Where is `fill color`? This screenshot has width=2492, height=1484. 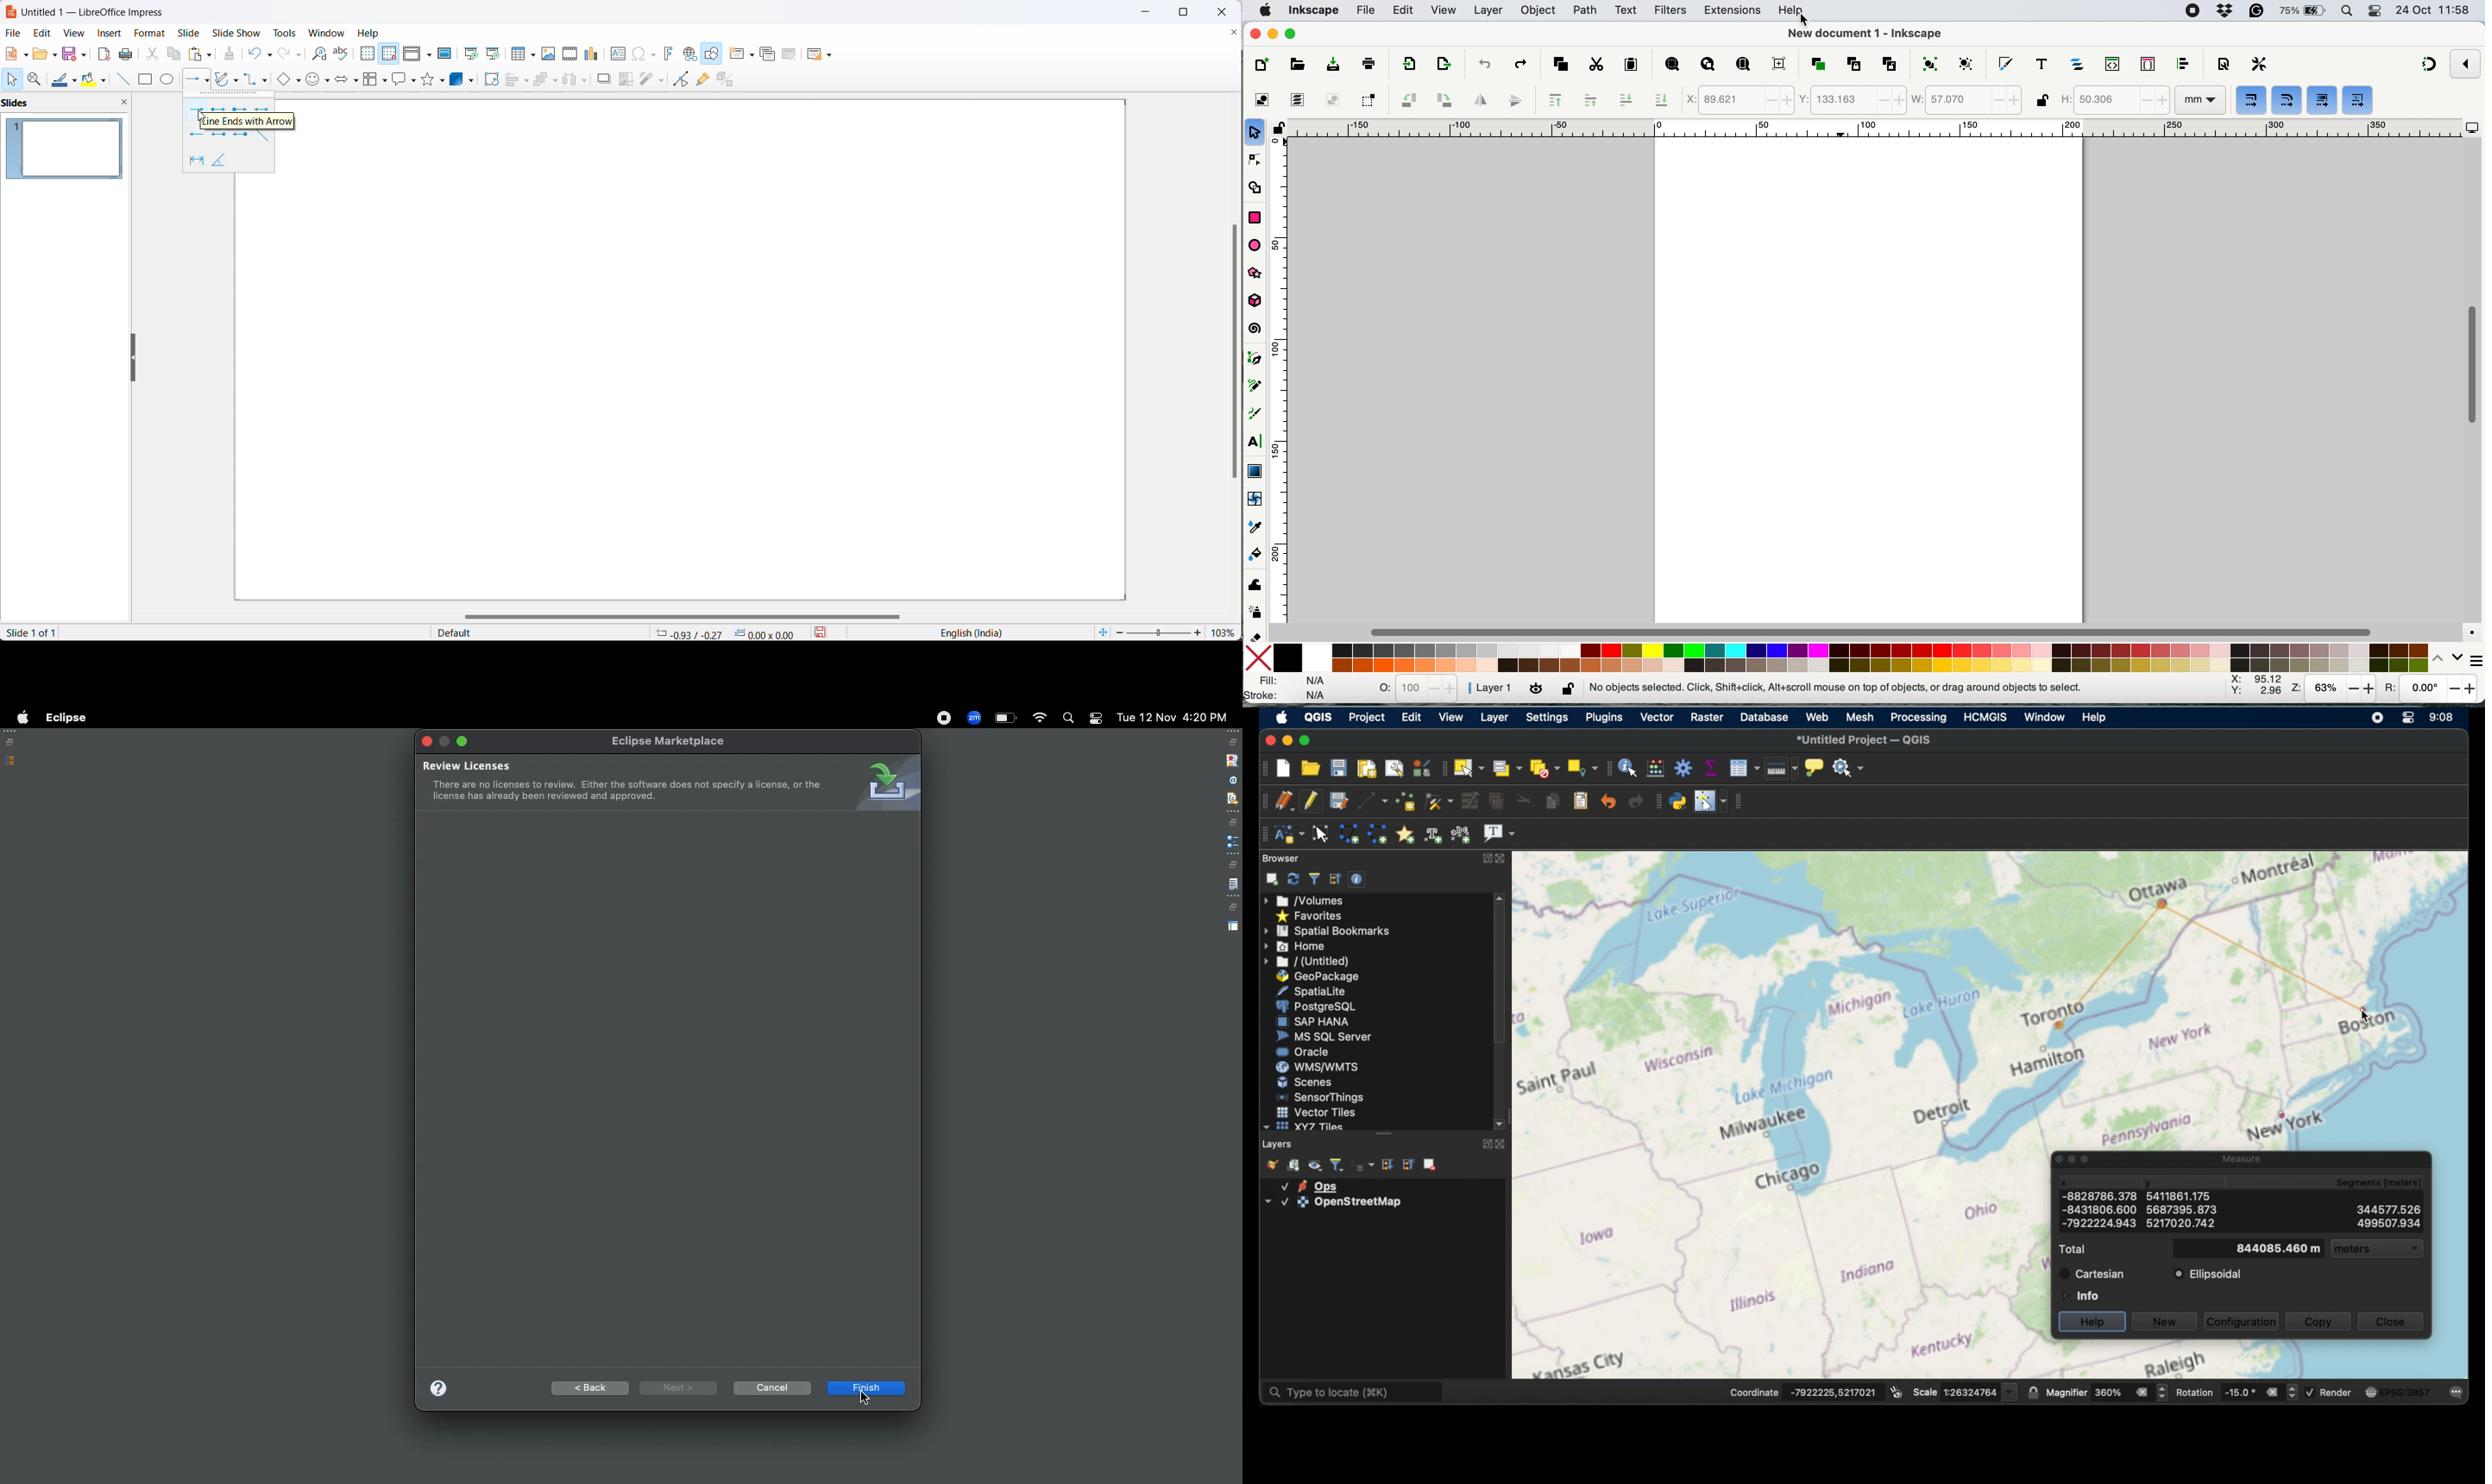
fill color is located at coordinates (95, 80).